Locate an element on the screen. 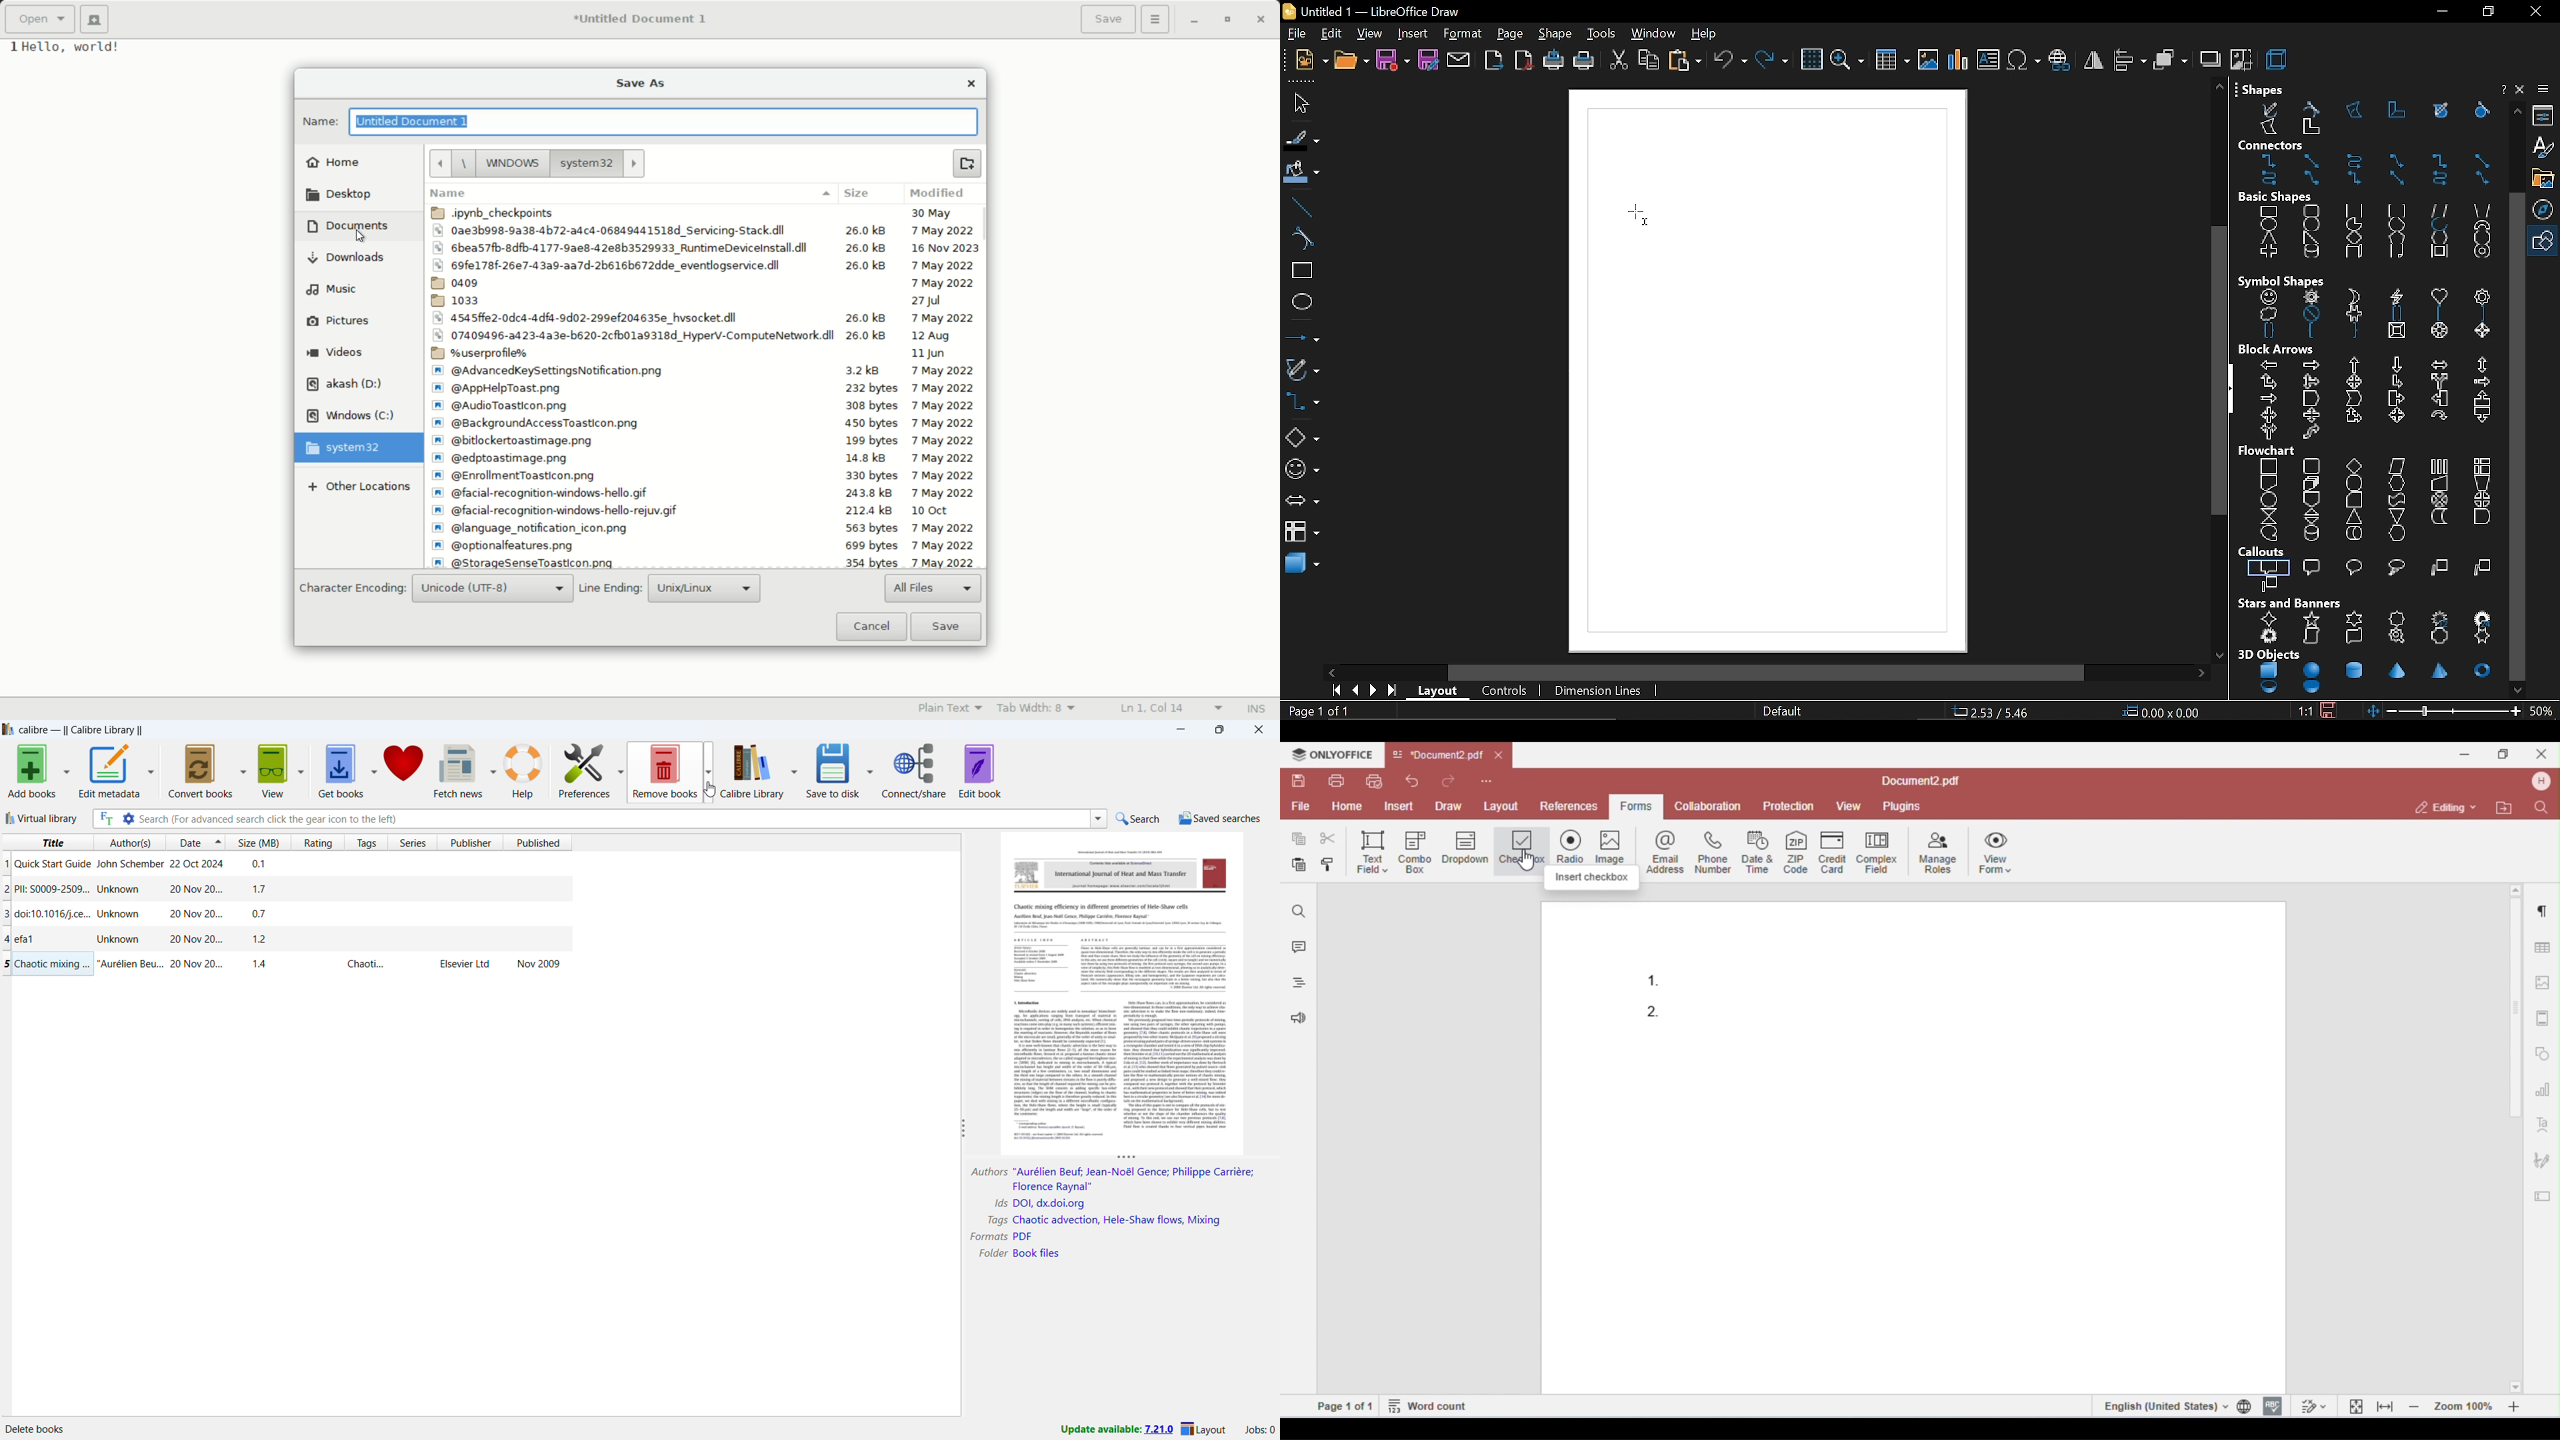  calibre library options is located at coordinates (795, 769).